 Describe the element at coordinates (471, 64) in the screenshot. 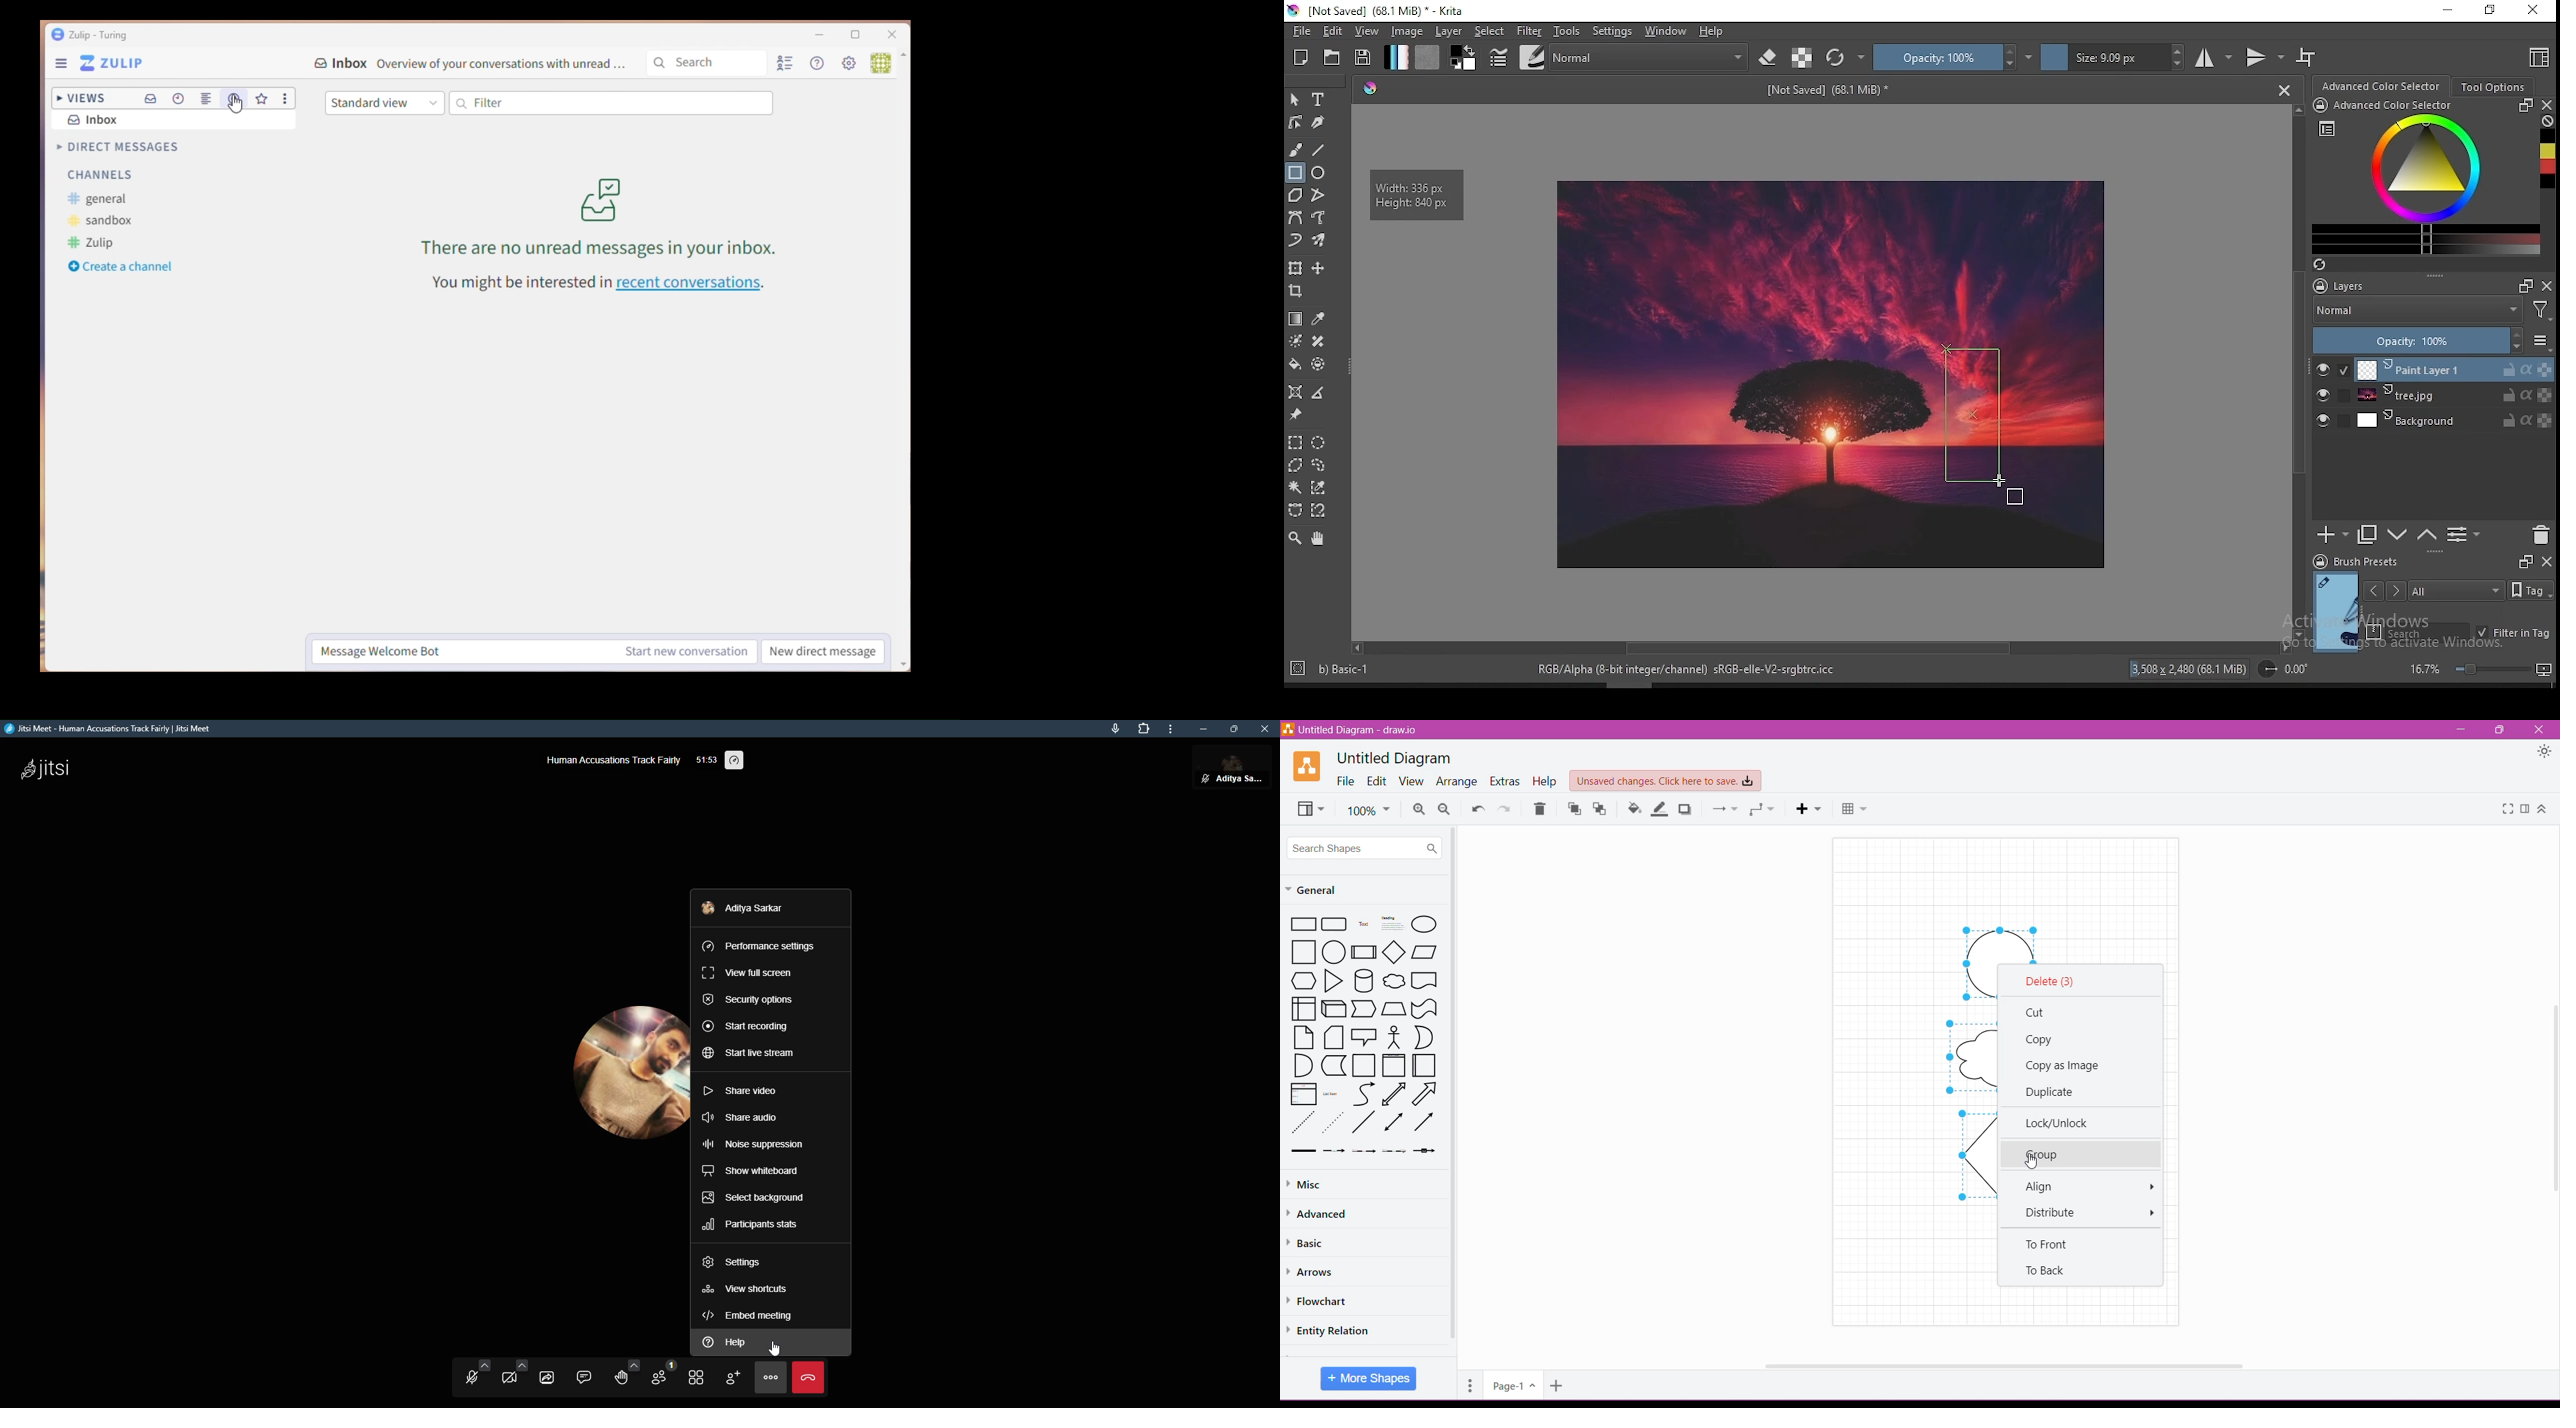

I see `Inbox` at that location.